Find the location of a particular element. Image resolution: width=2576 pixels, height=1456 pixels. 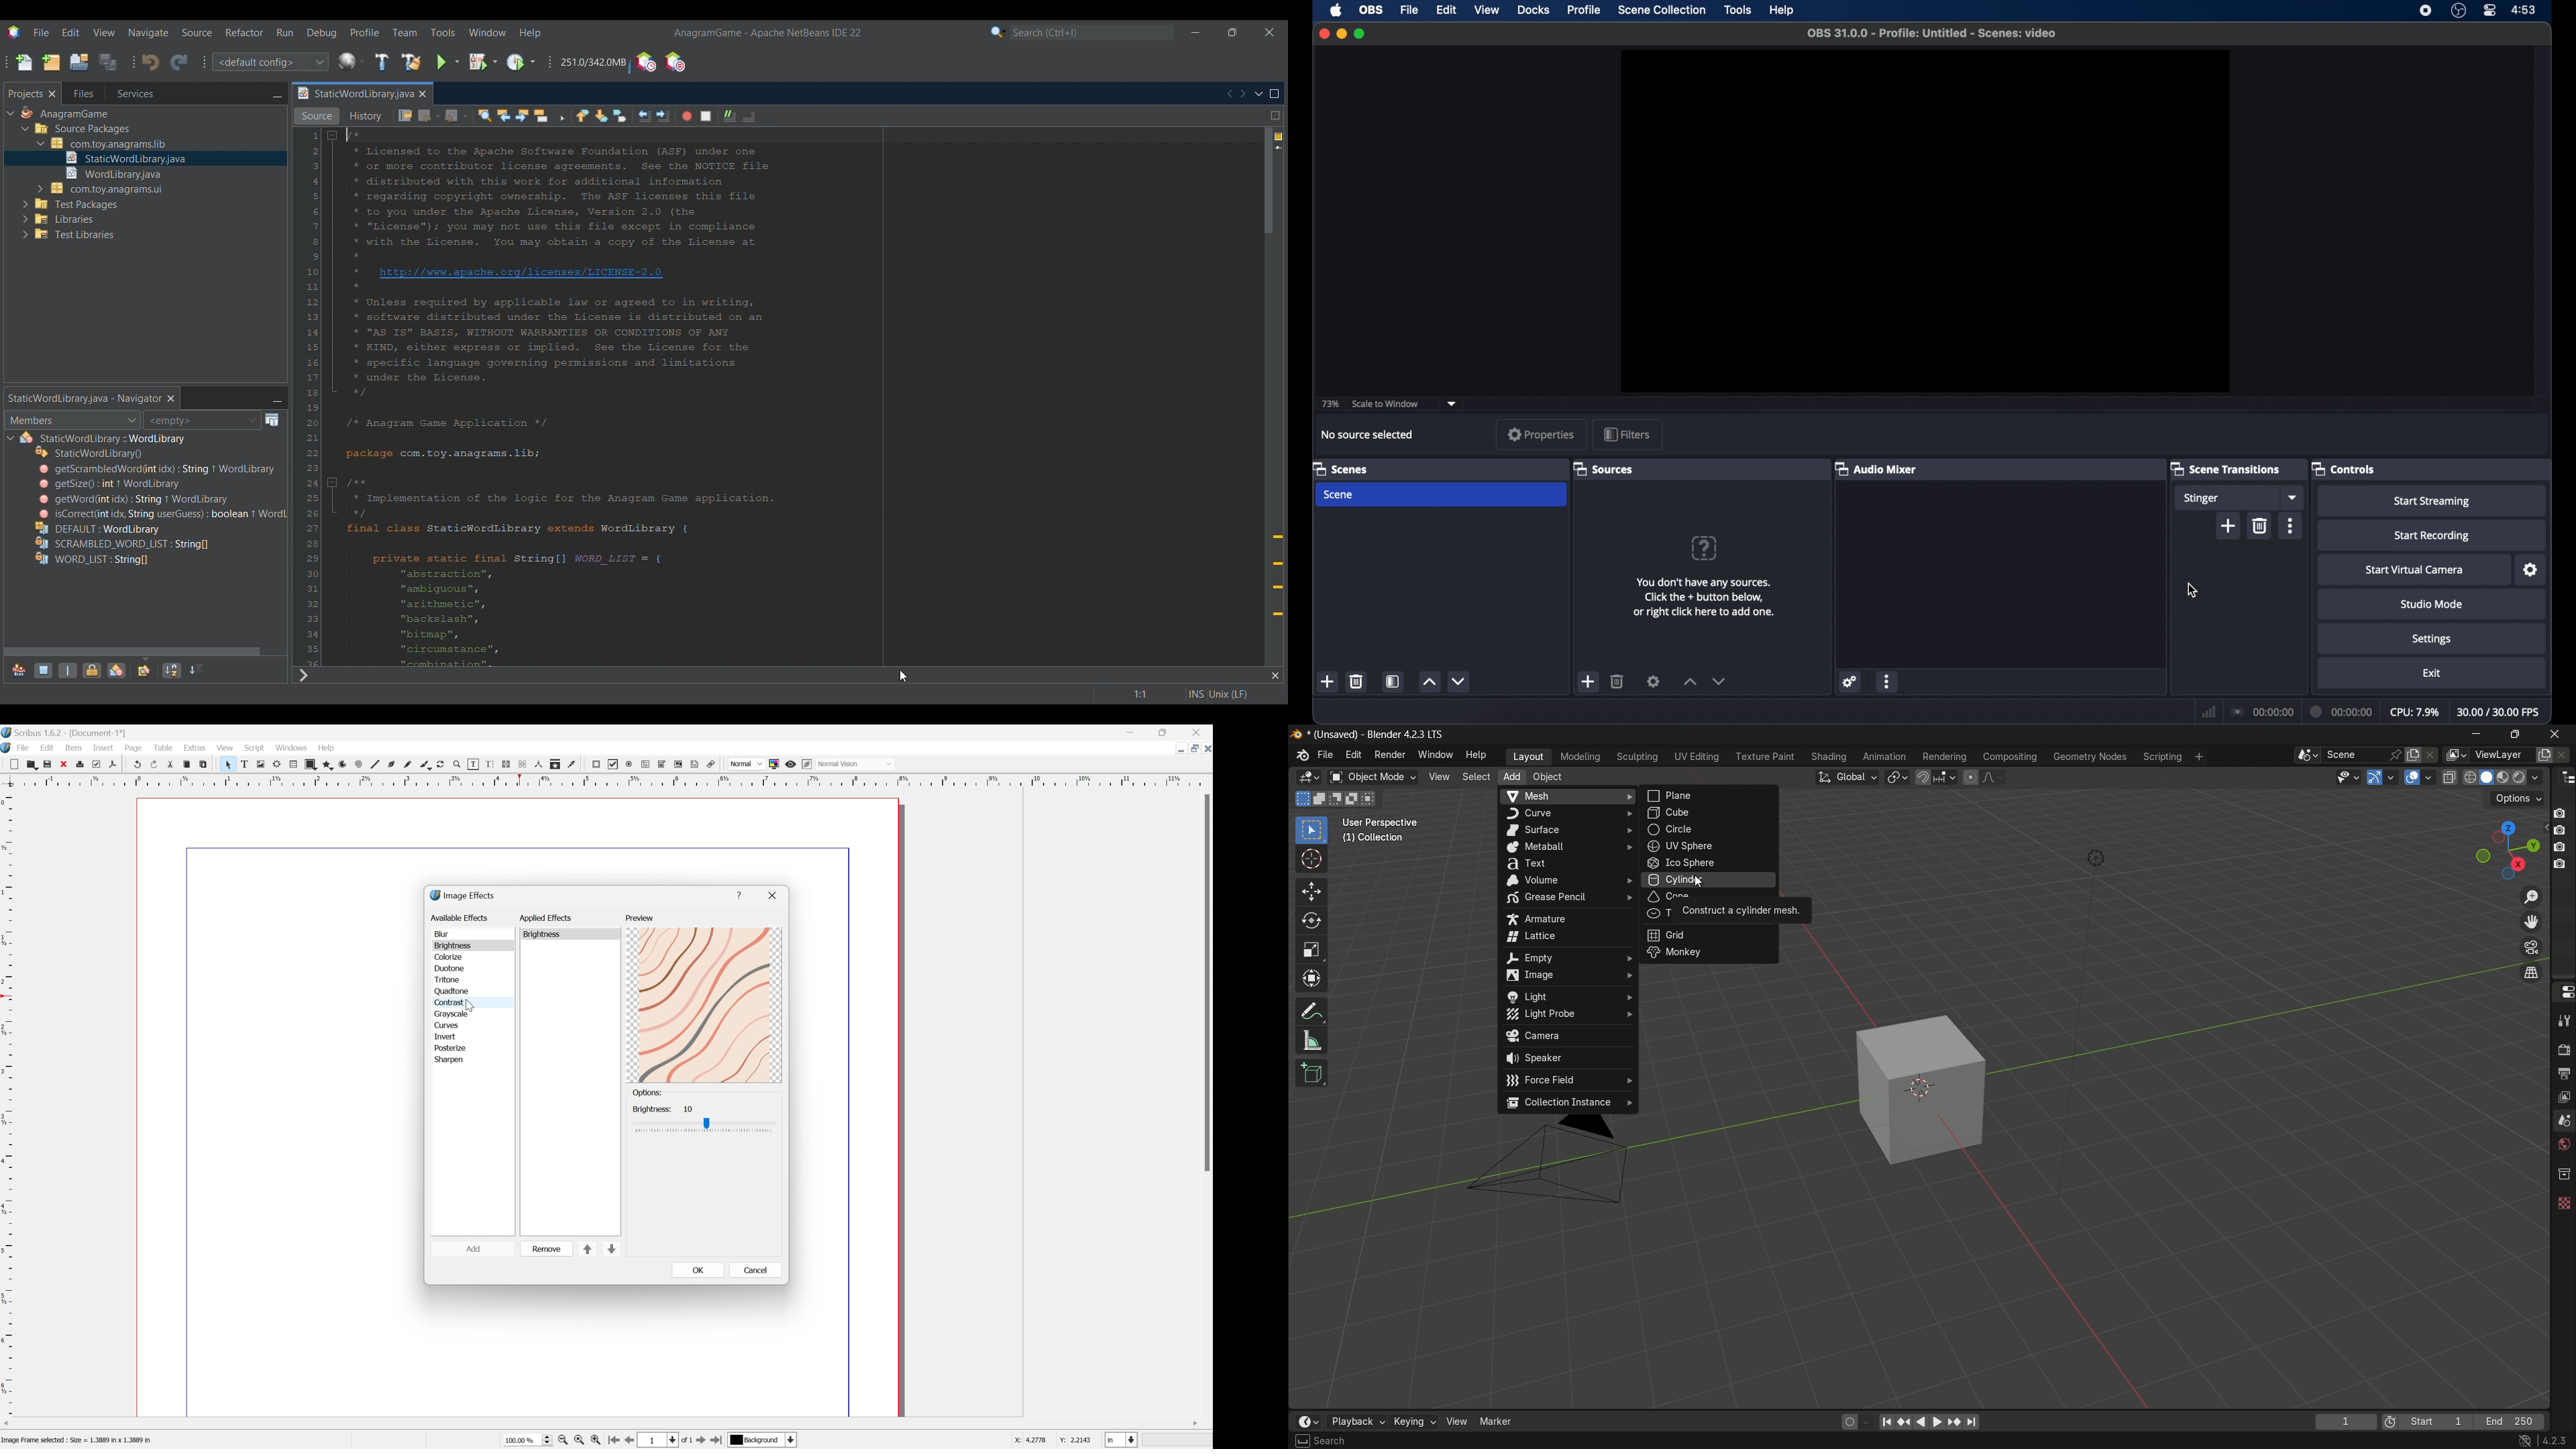

Brightness Slider is located at coordinates (704, 1126).